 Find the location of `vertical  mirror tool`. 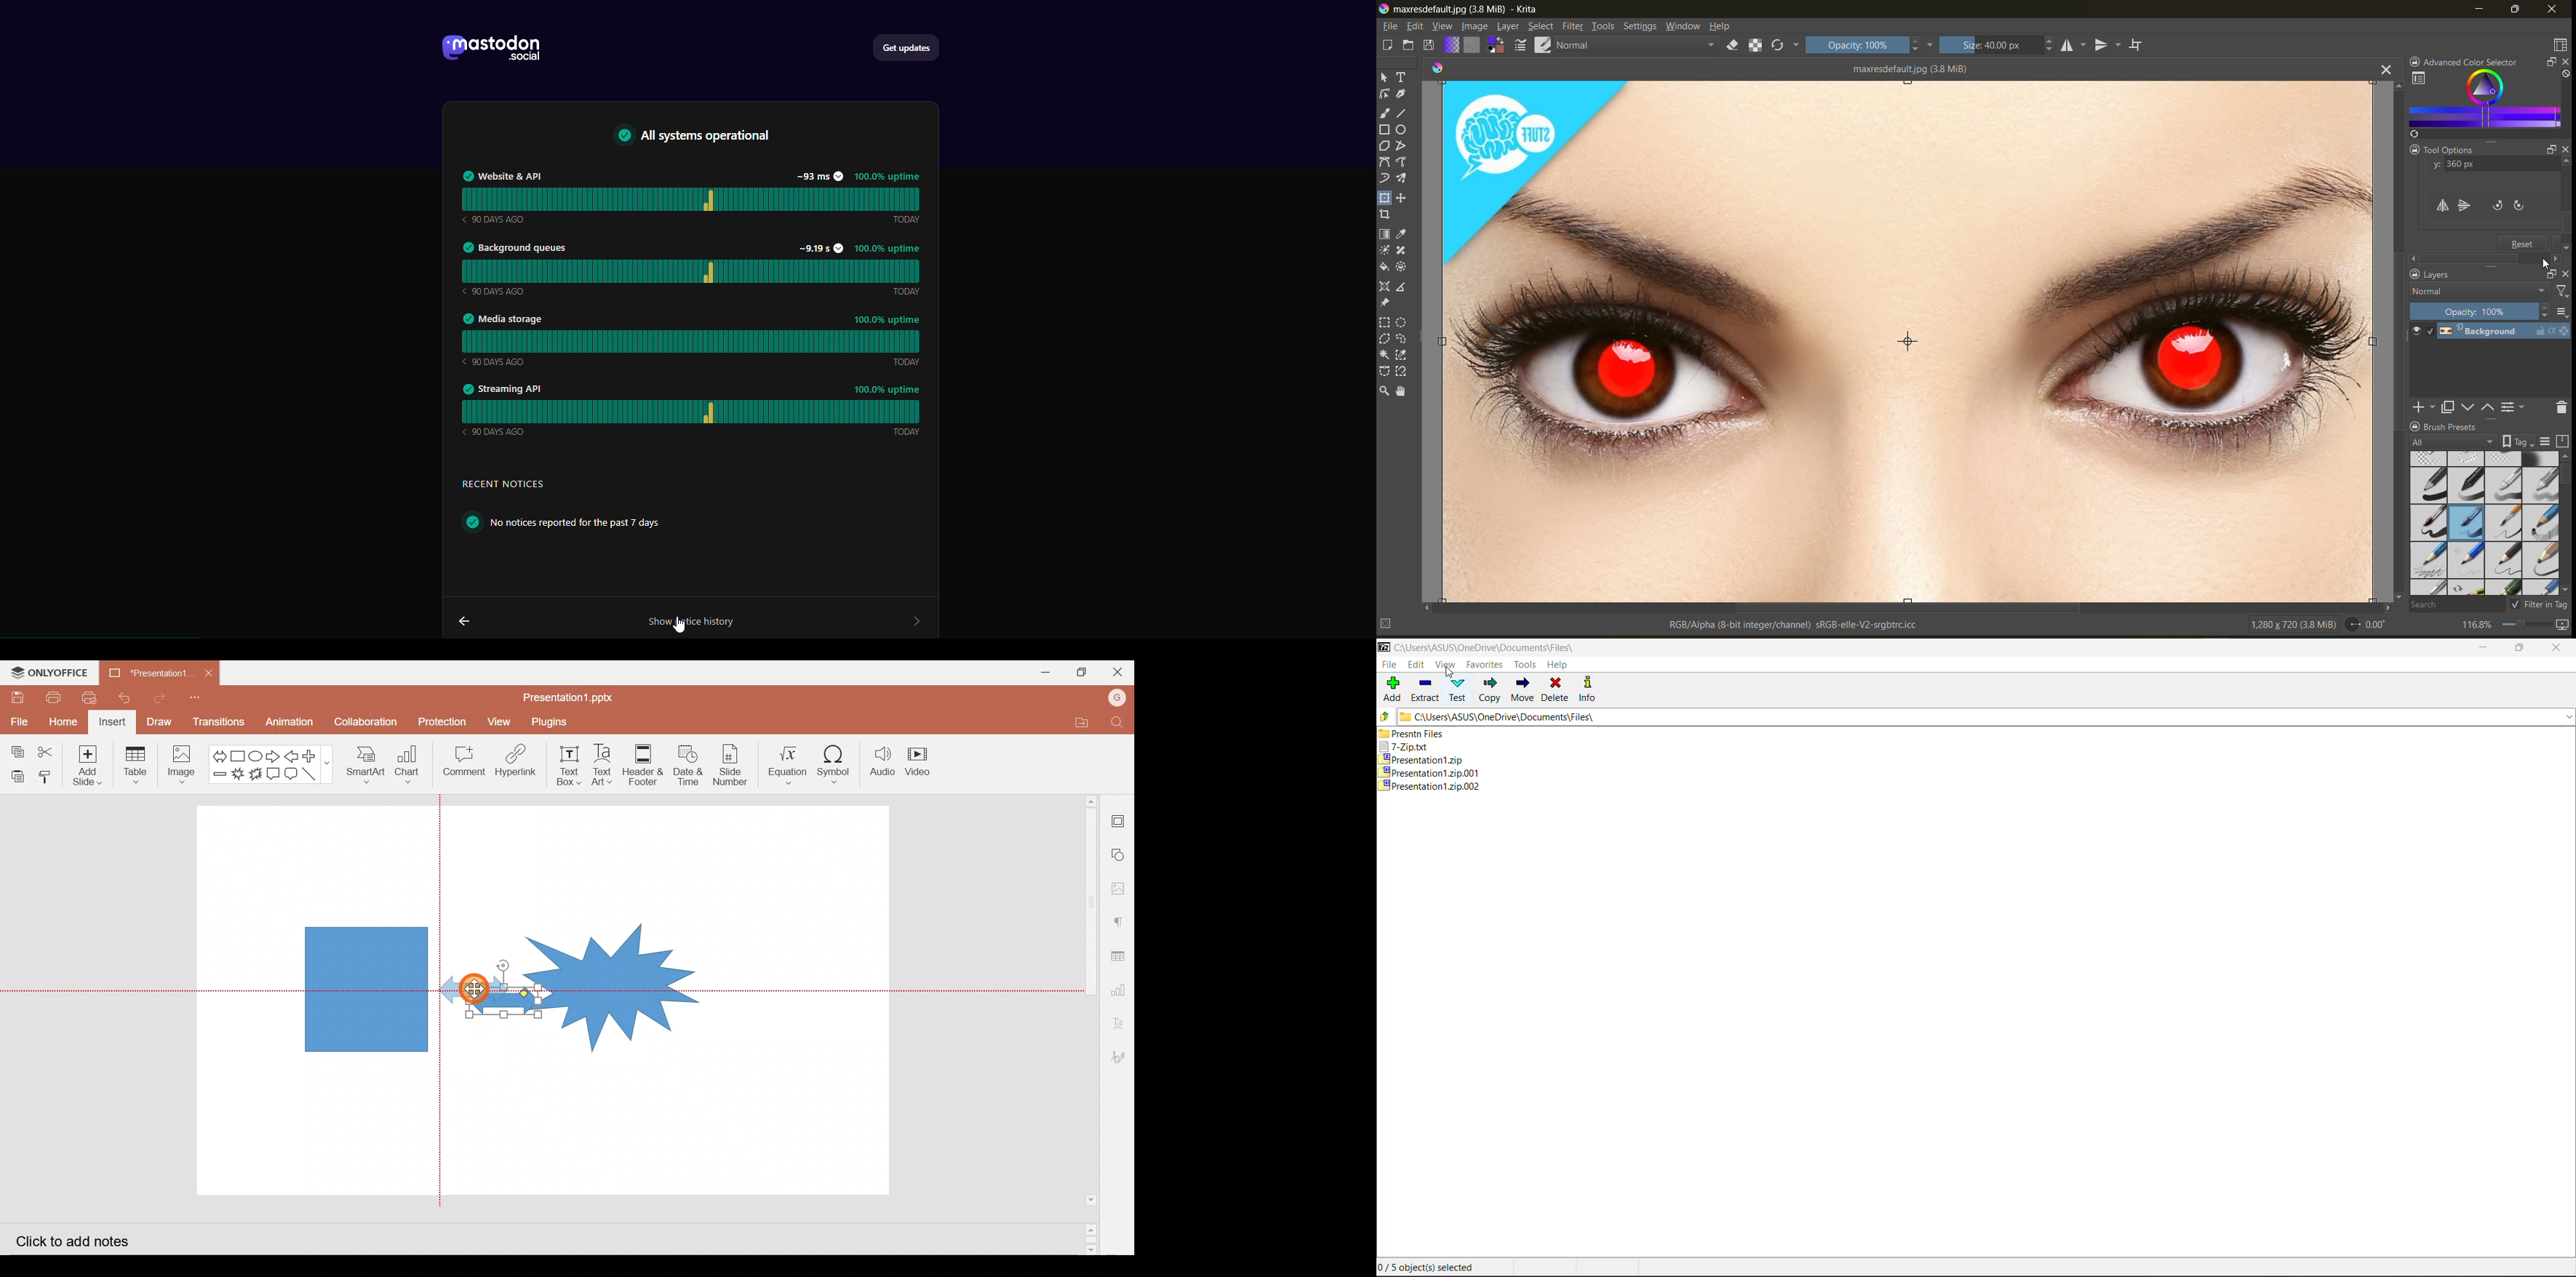

vertical  mirror tool is located at coordinates (2109, 44).